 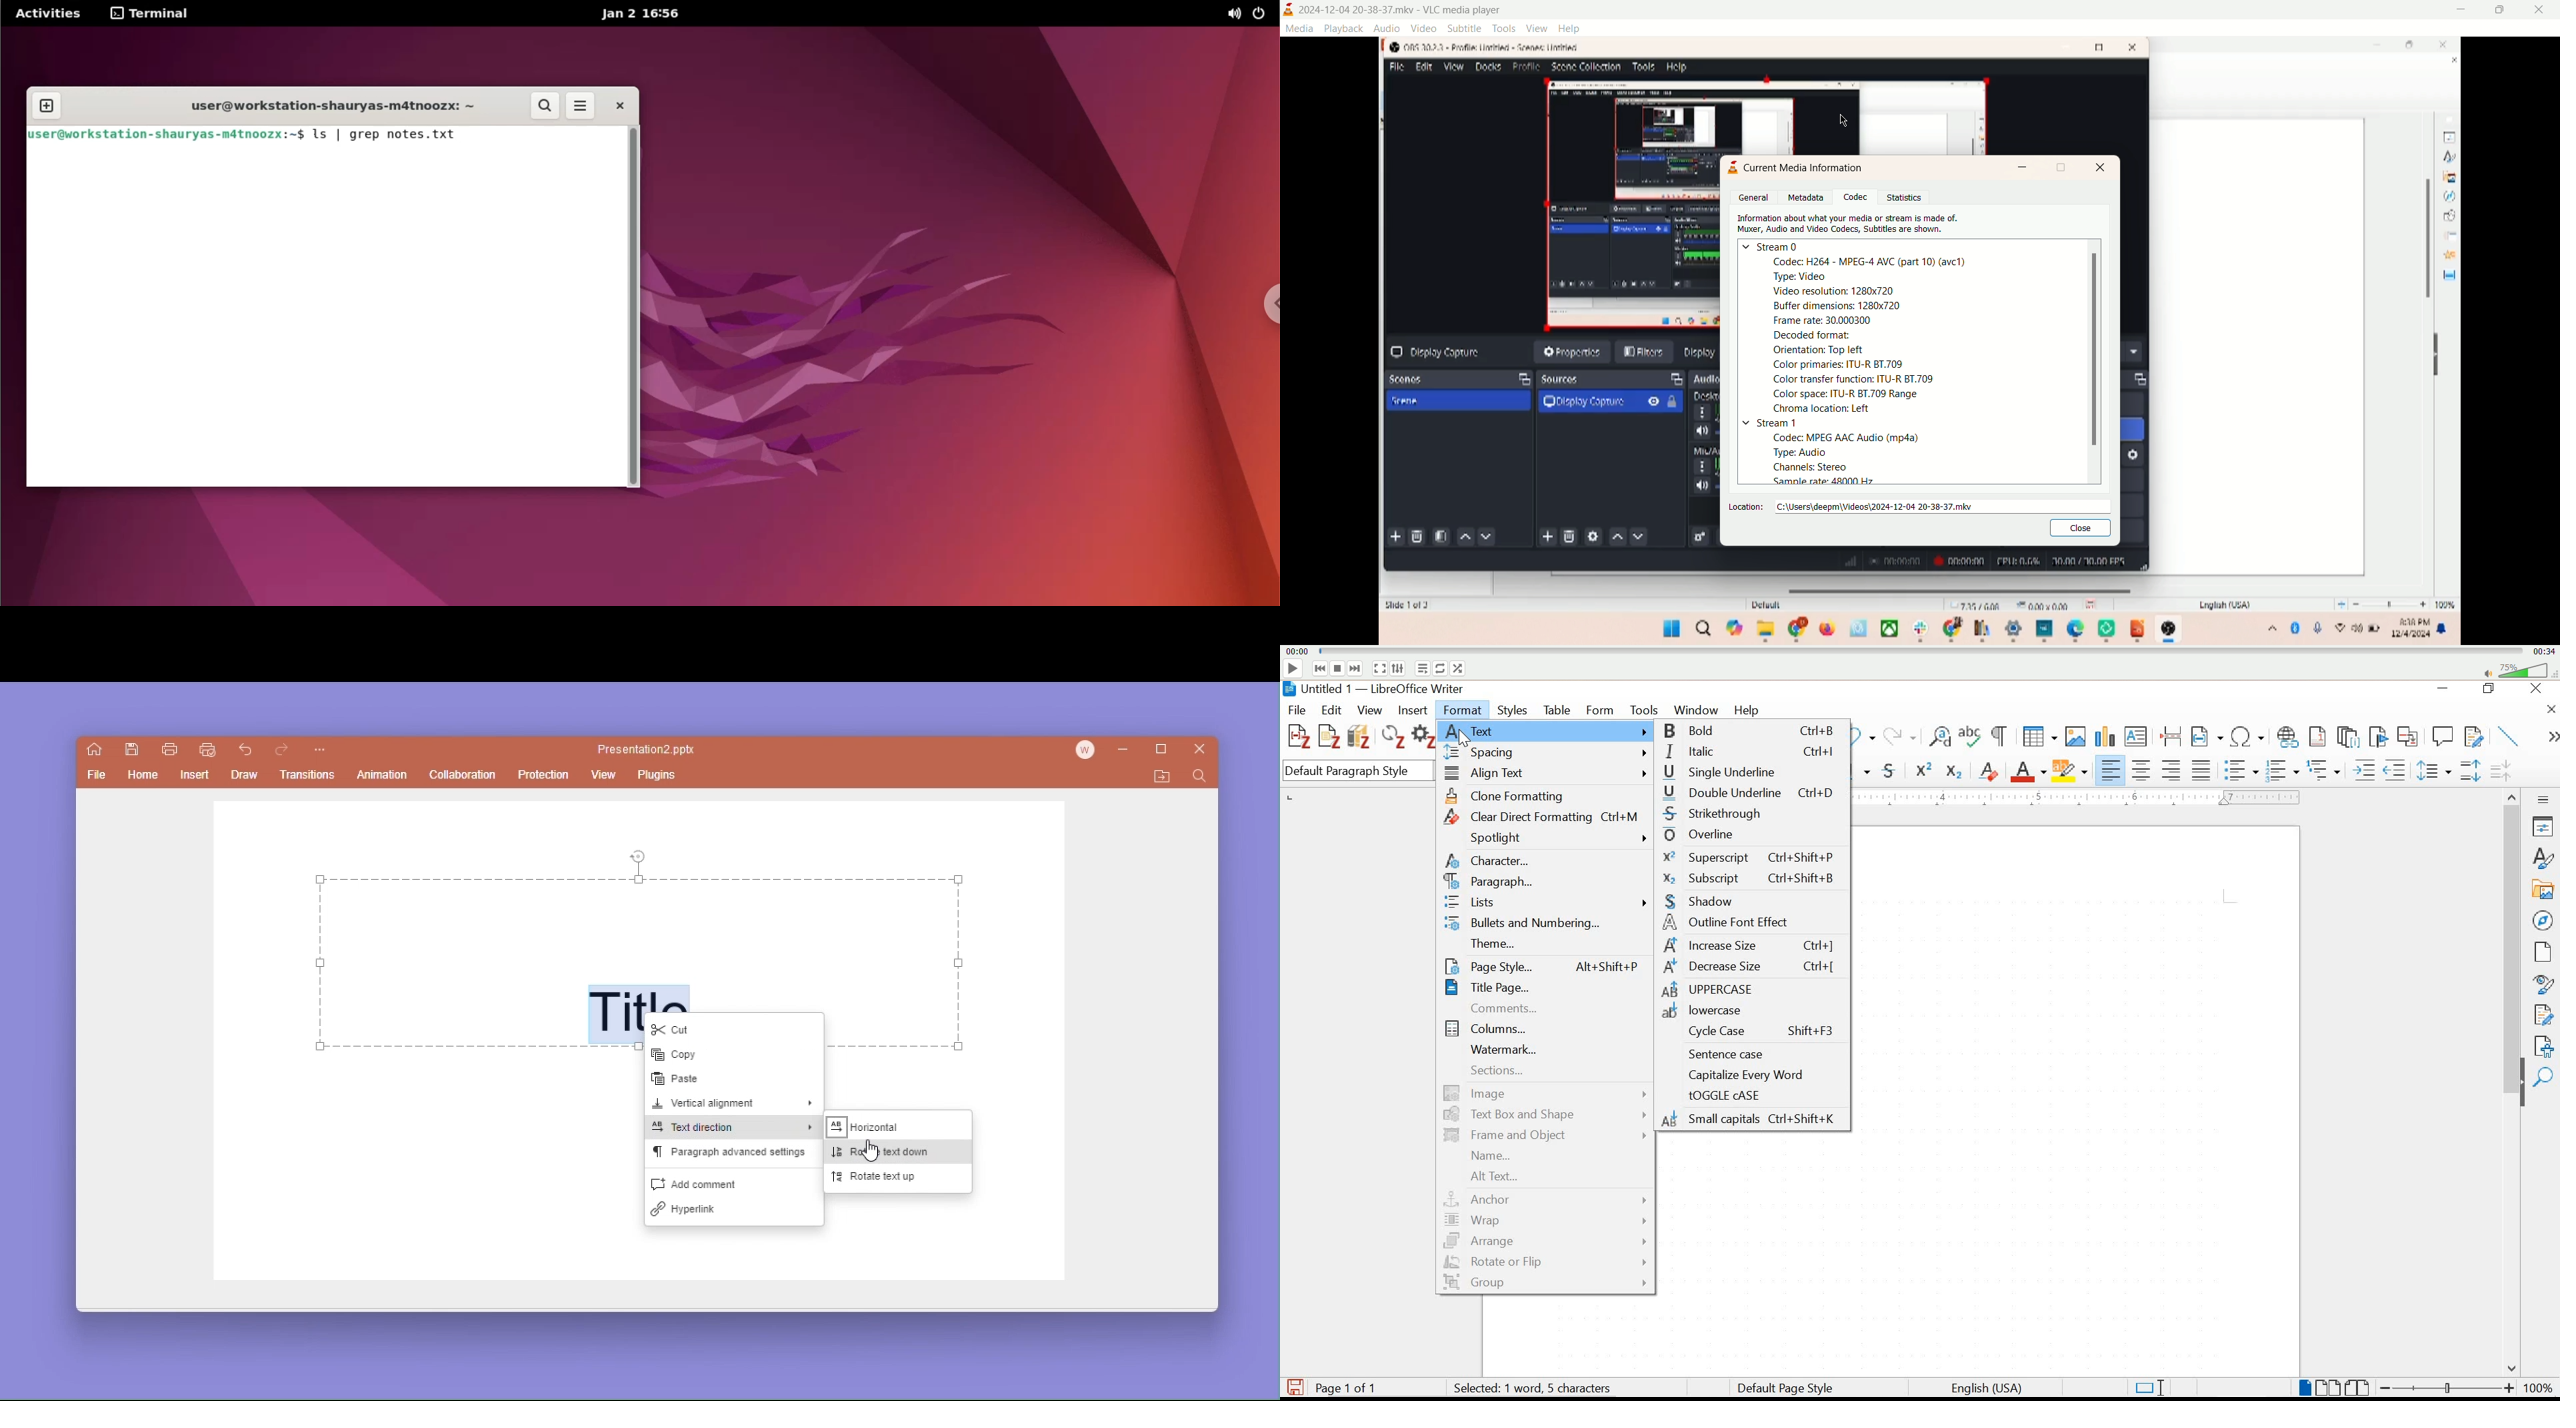 I want to click on shuffle, so click(x=1459, y=668).